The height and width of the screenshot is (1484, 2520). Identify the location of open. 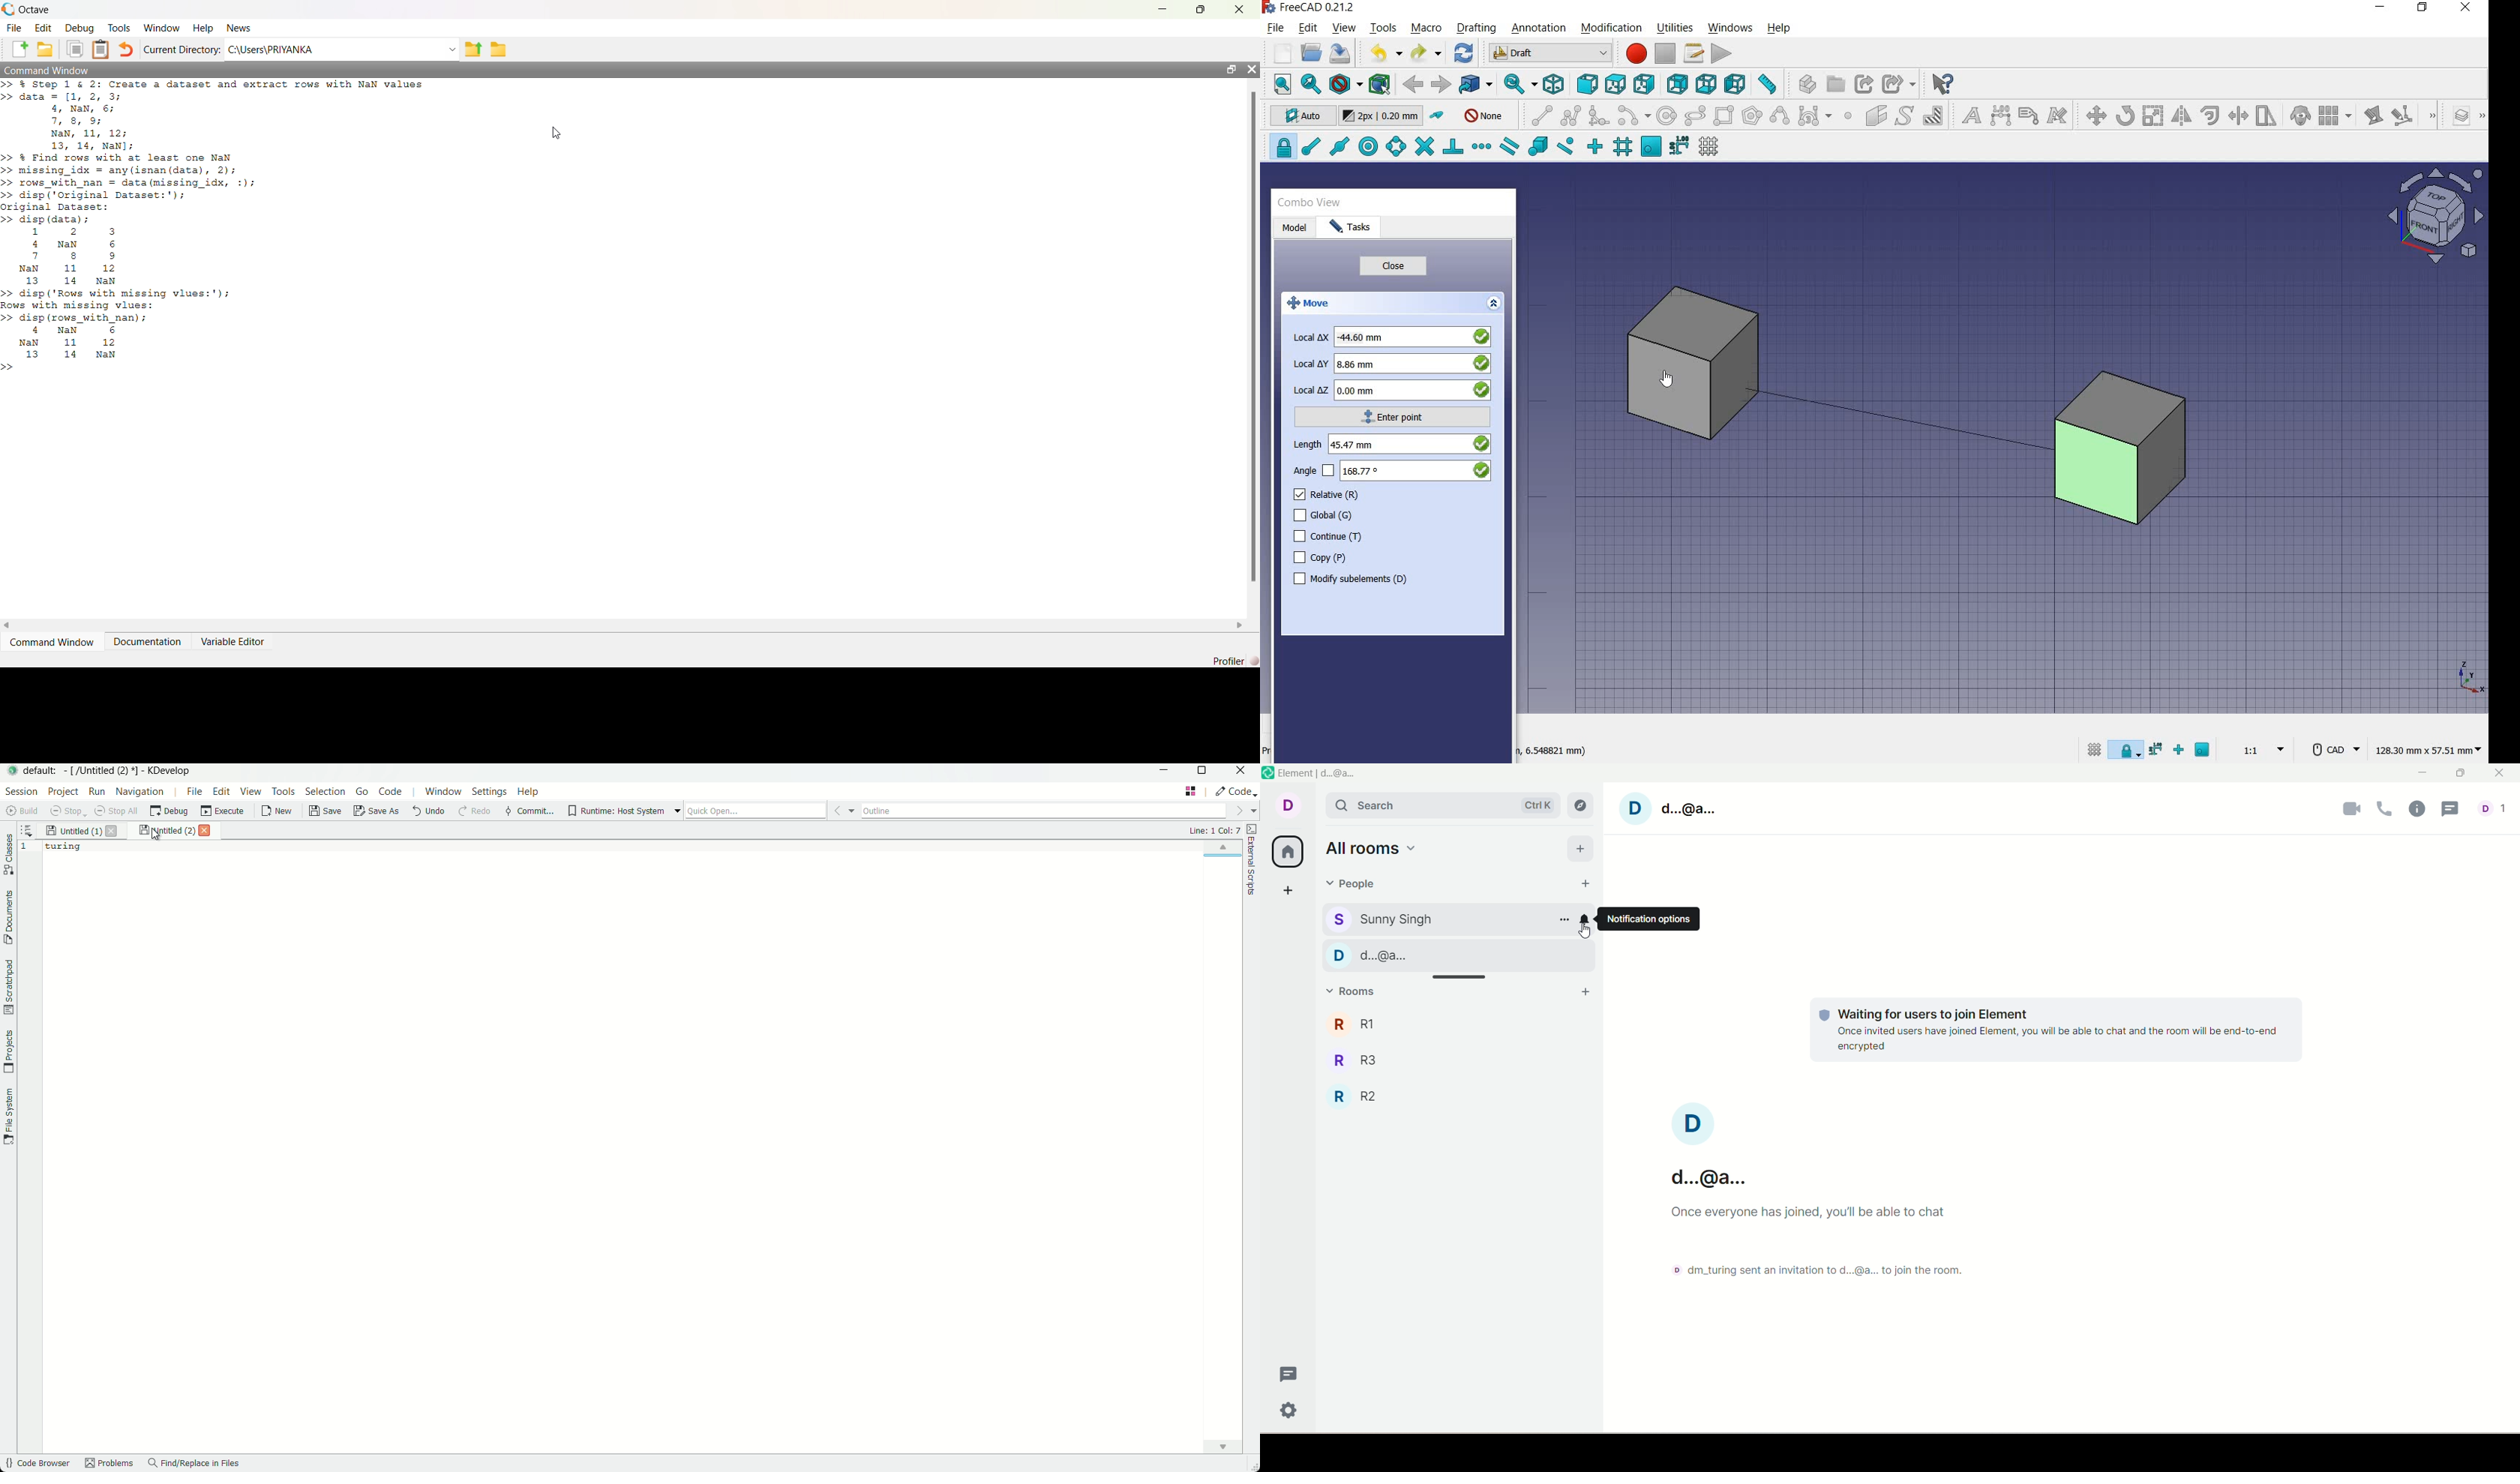
(1313, 53).